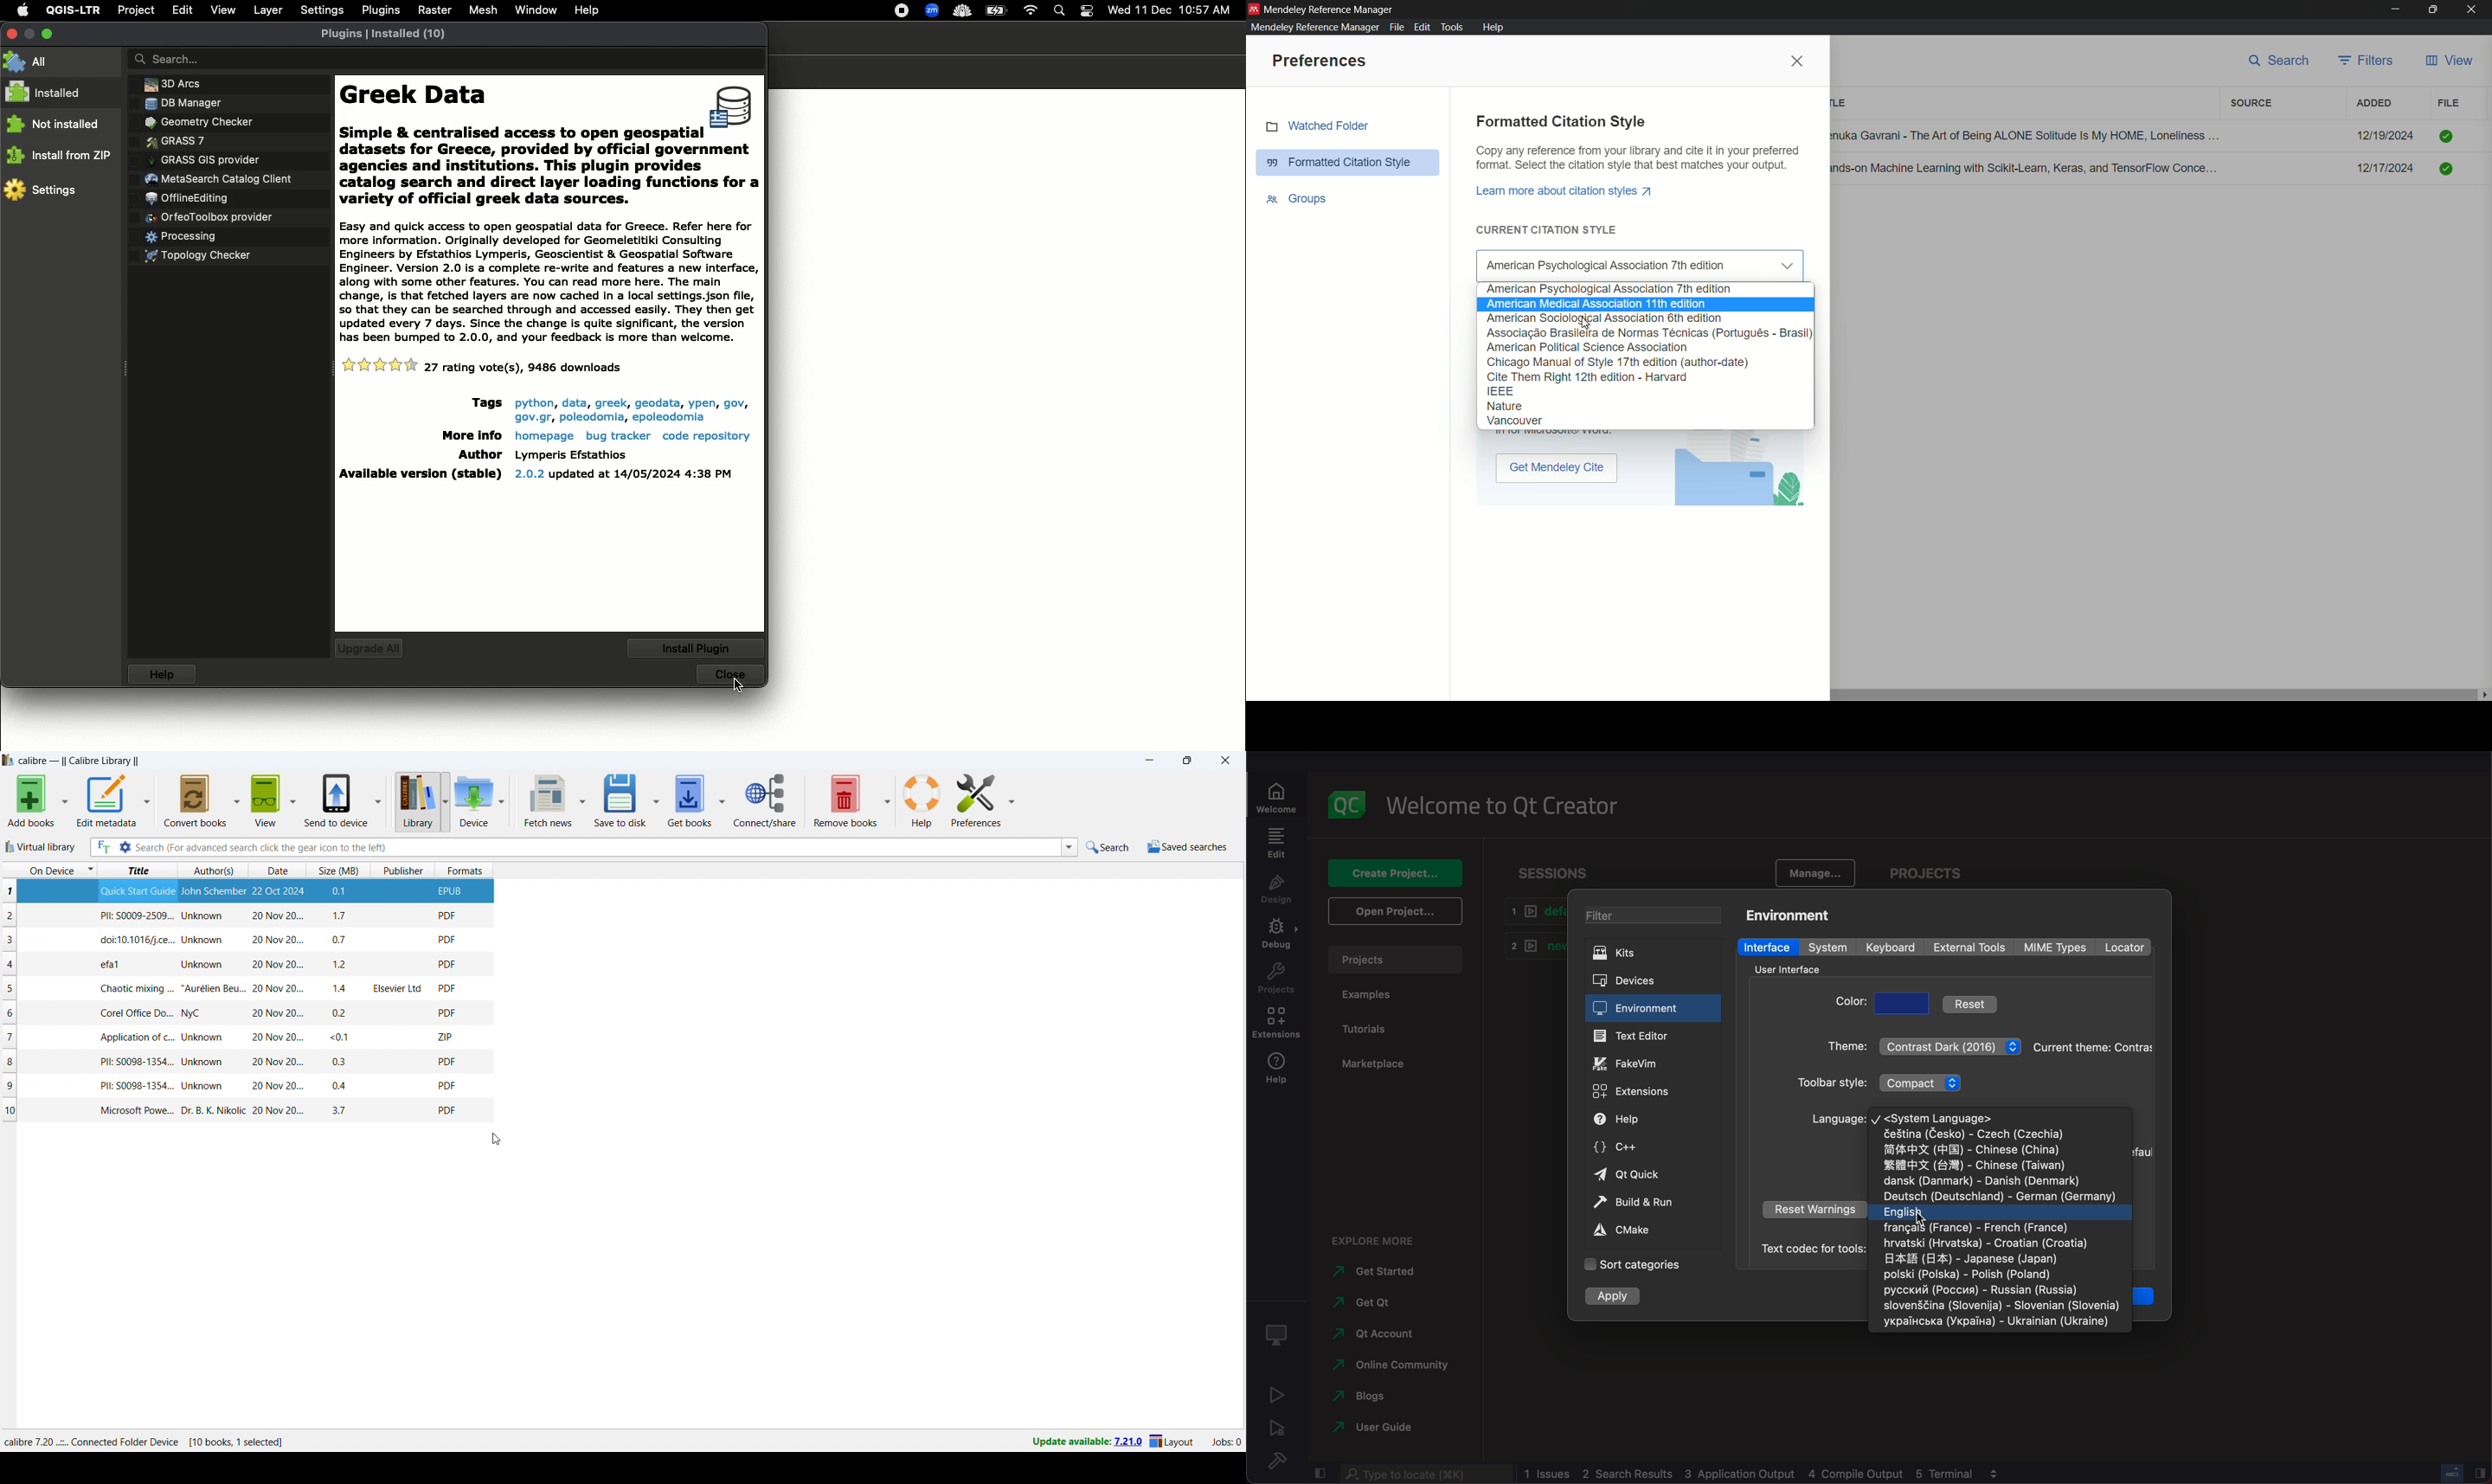 The image size is (2492, 1484). Describe the element at coordinates (2252, 104) in the screenshot. I see `filters` at that location.